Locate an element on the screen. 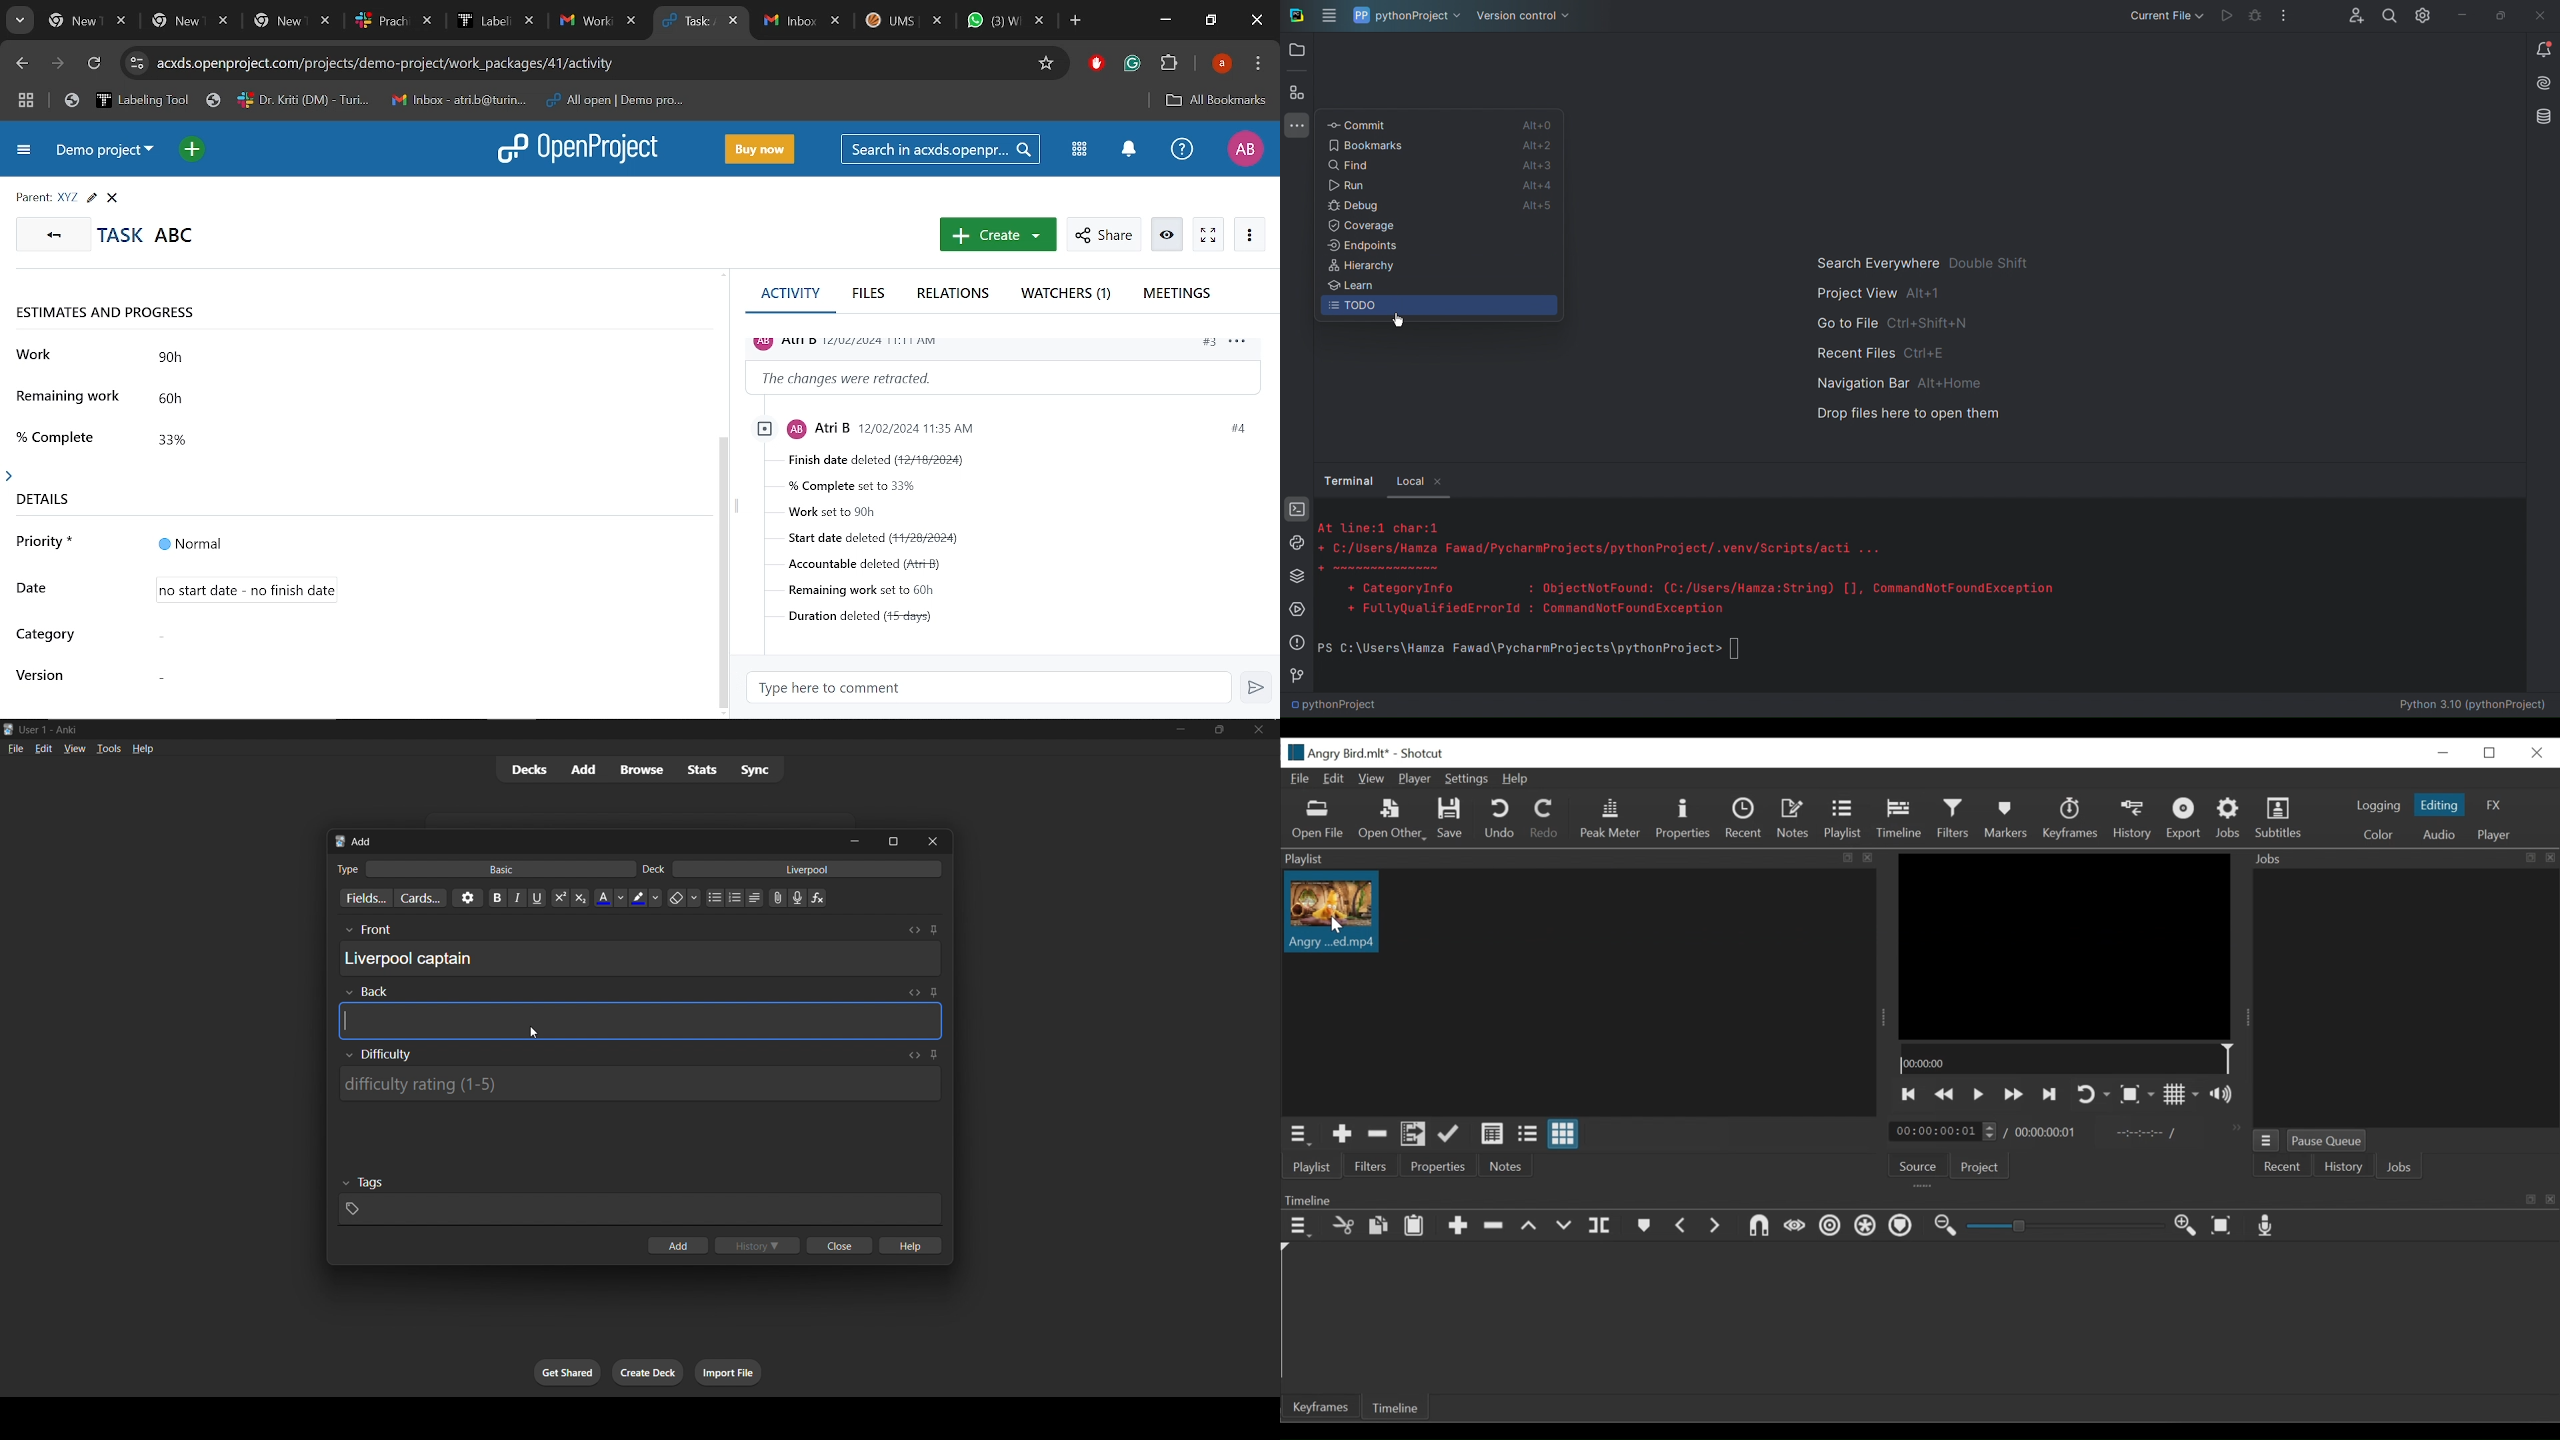 This screenshot has height=1456, width=2576. edit is located at coordinates (44, 748).